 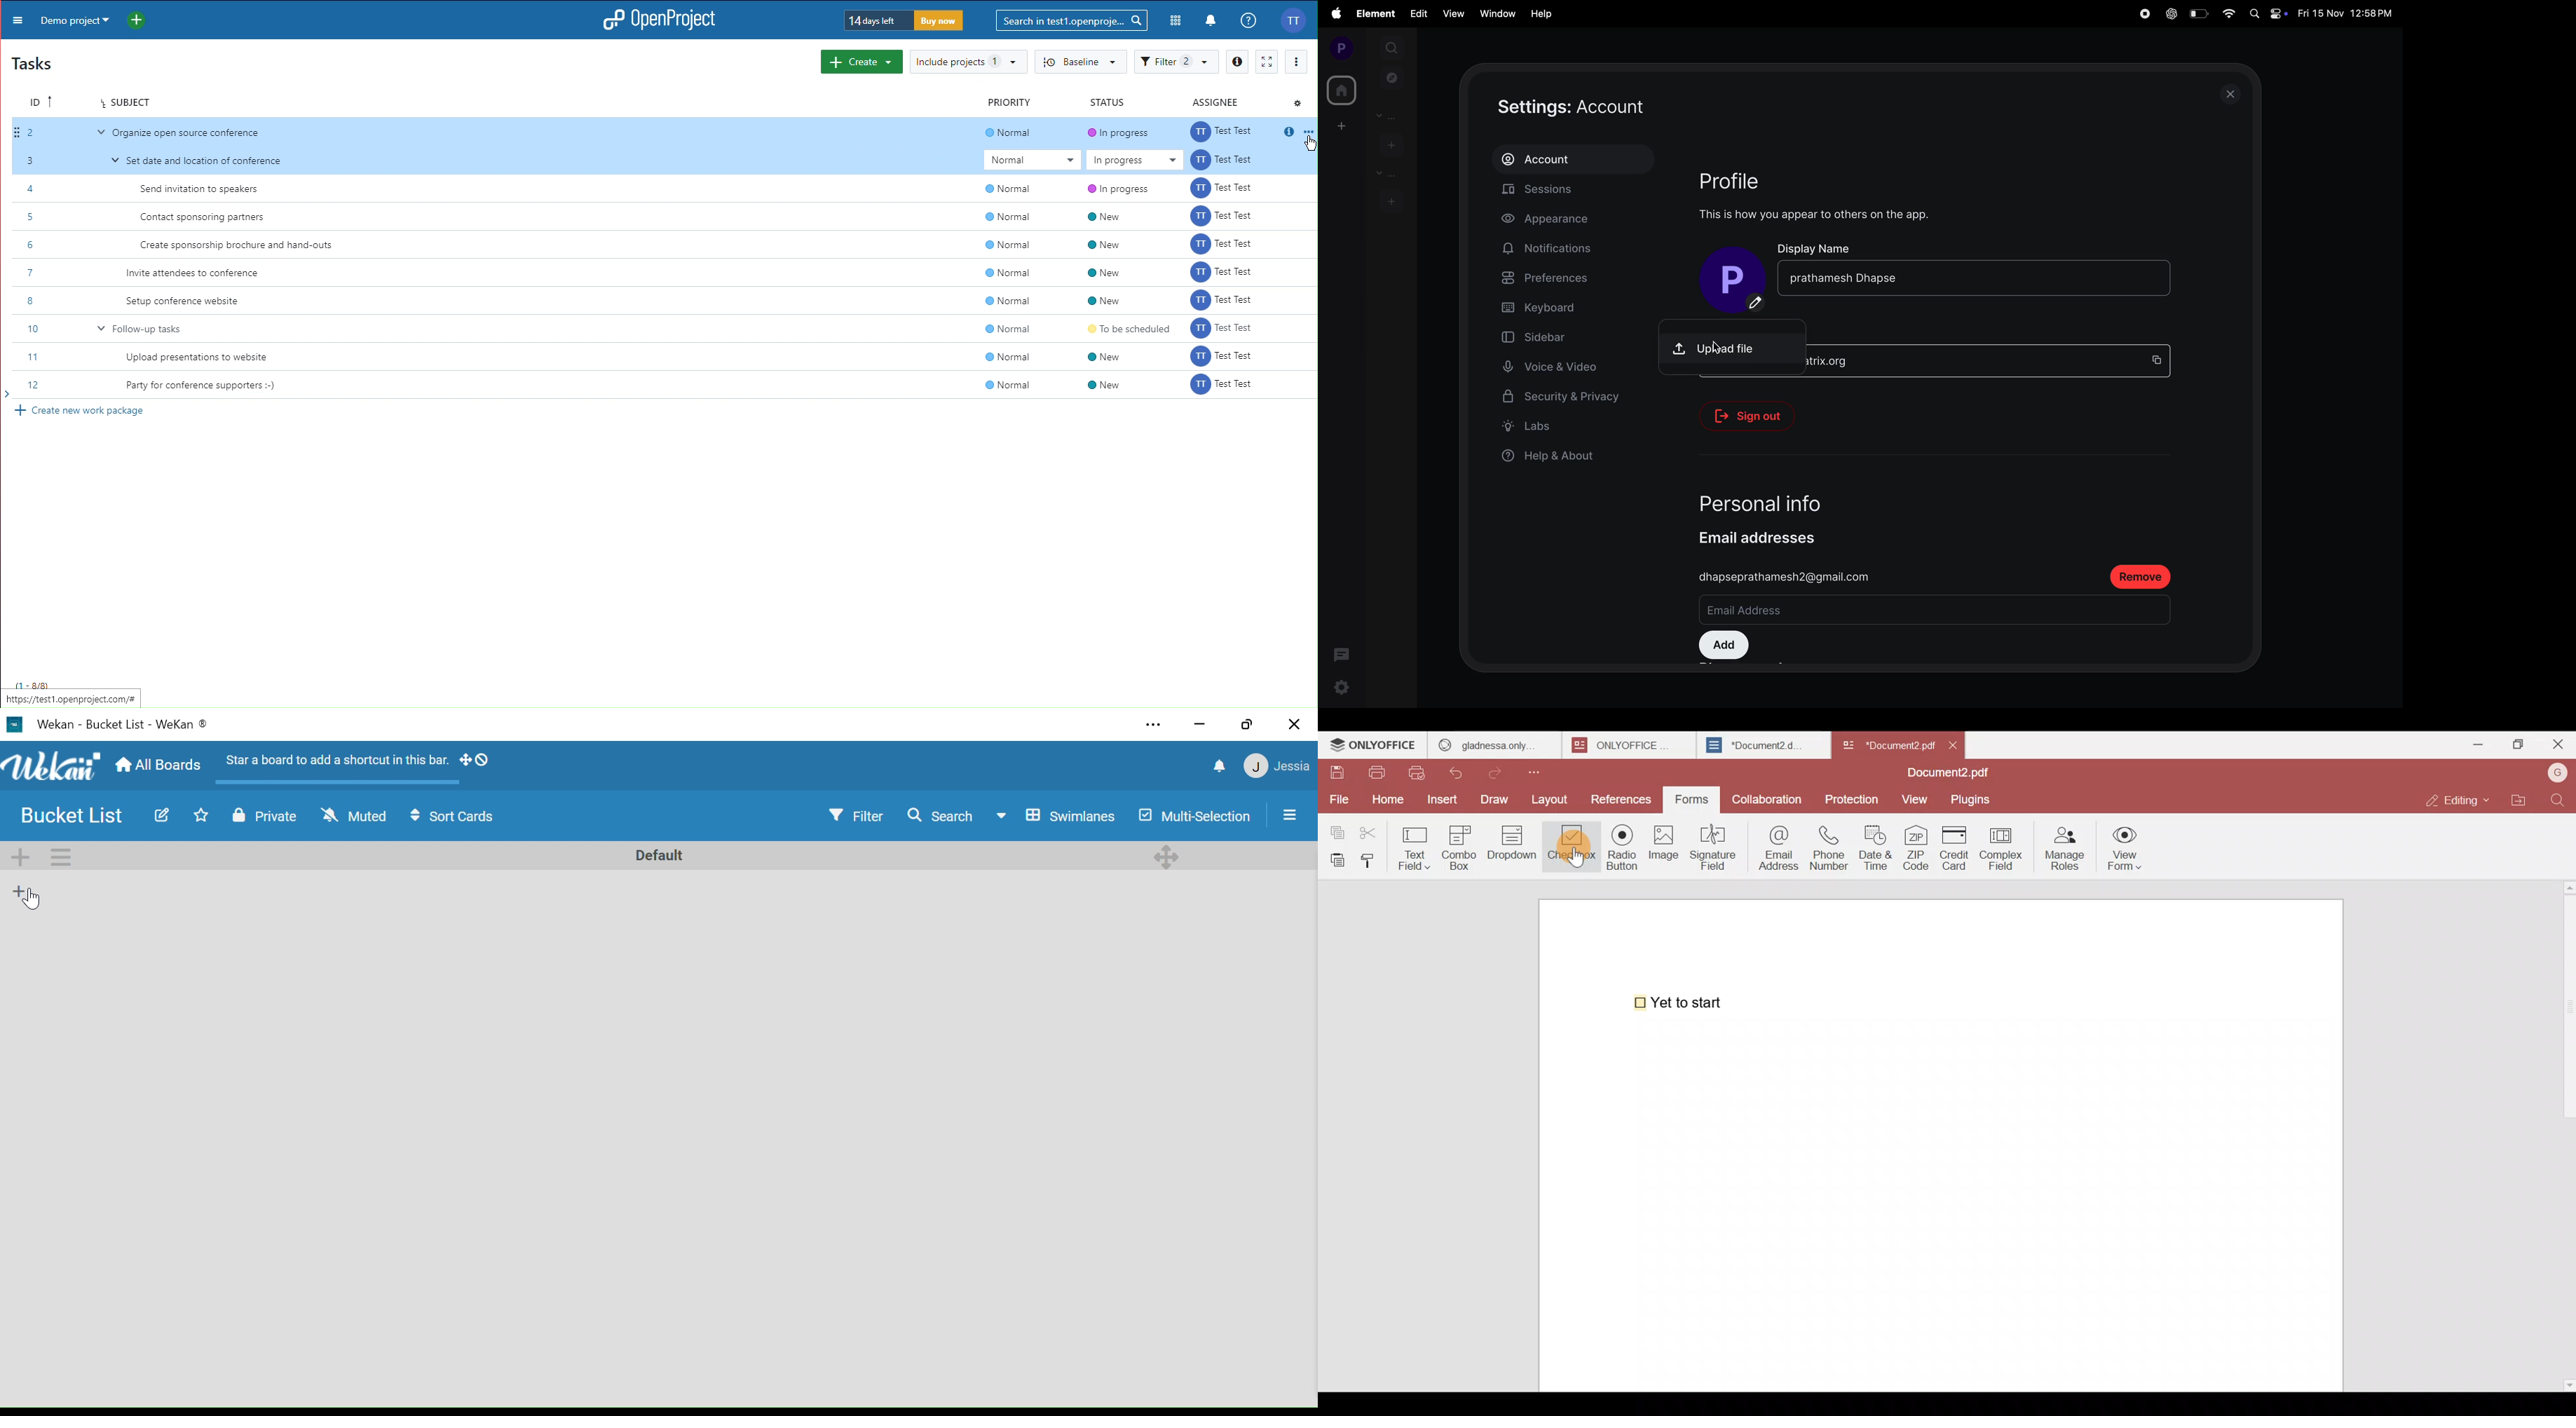 I want to click on File, so click(x=1339, y=798).